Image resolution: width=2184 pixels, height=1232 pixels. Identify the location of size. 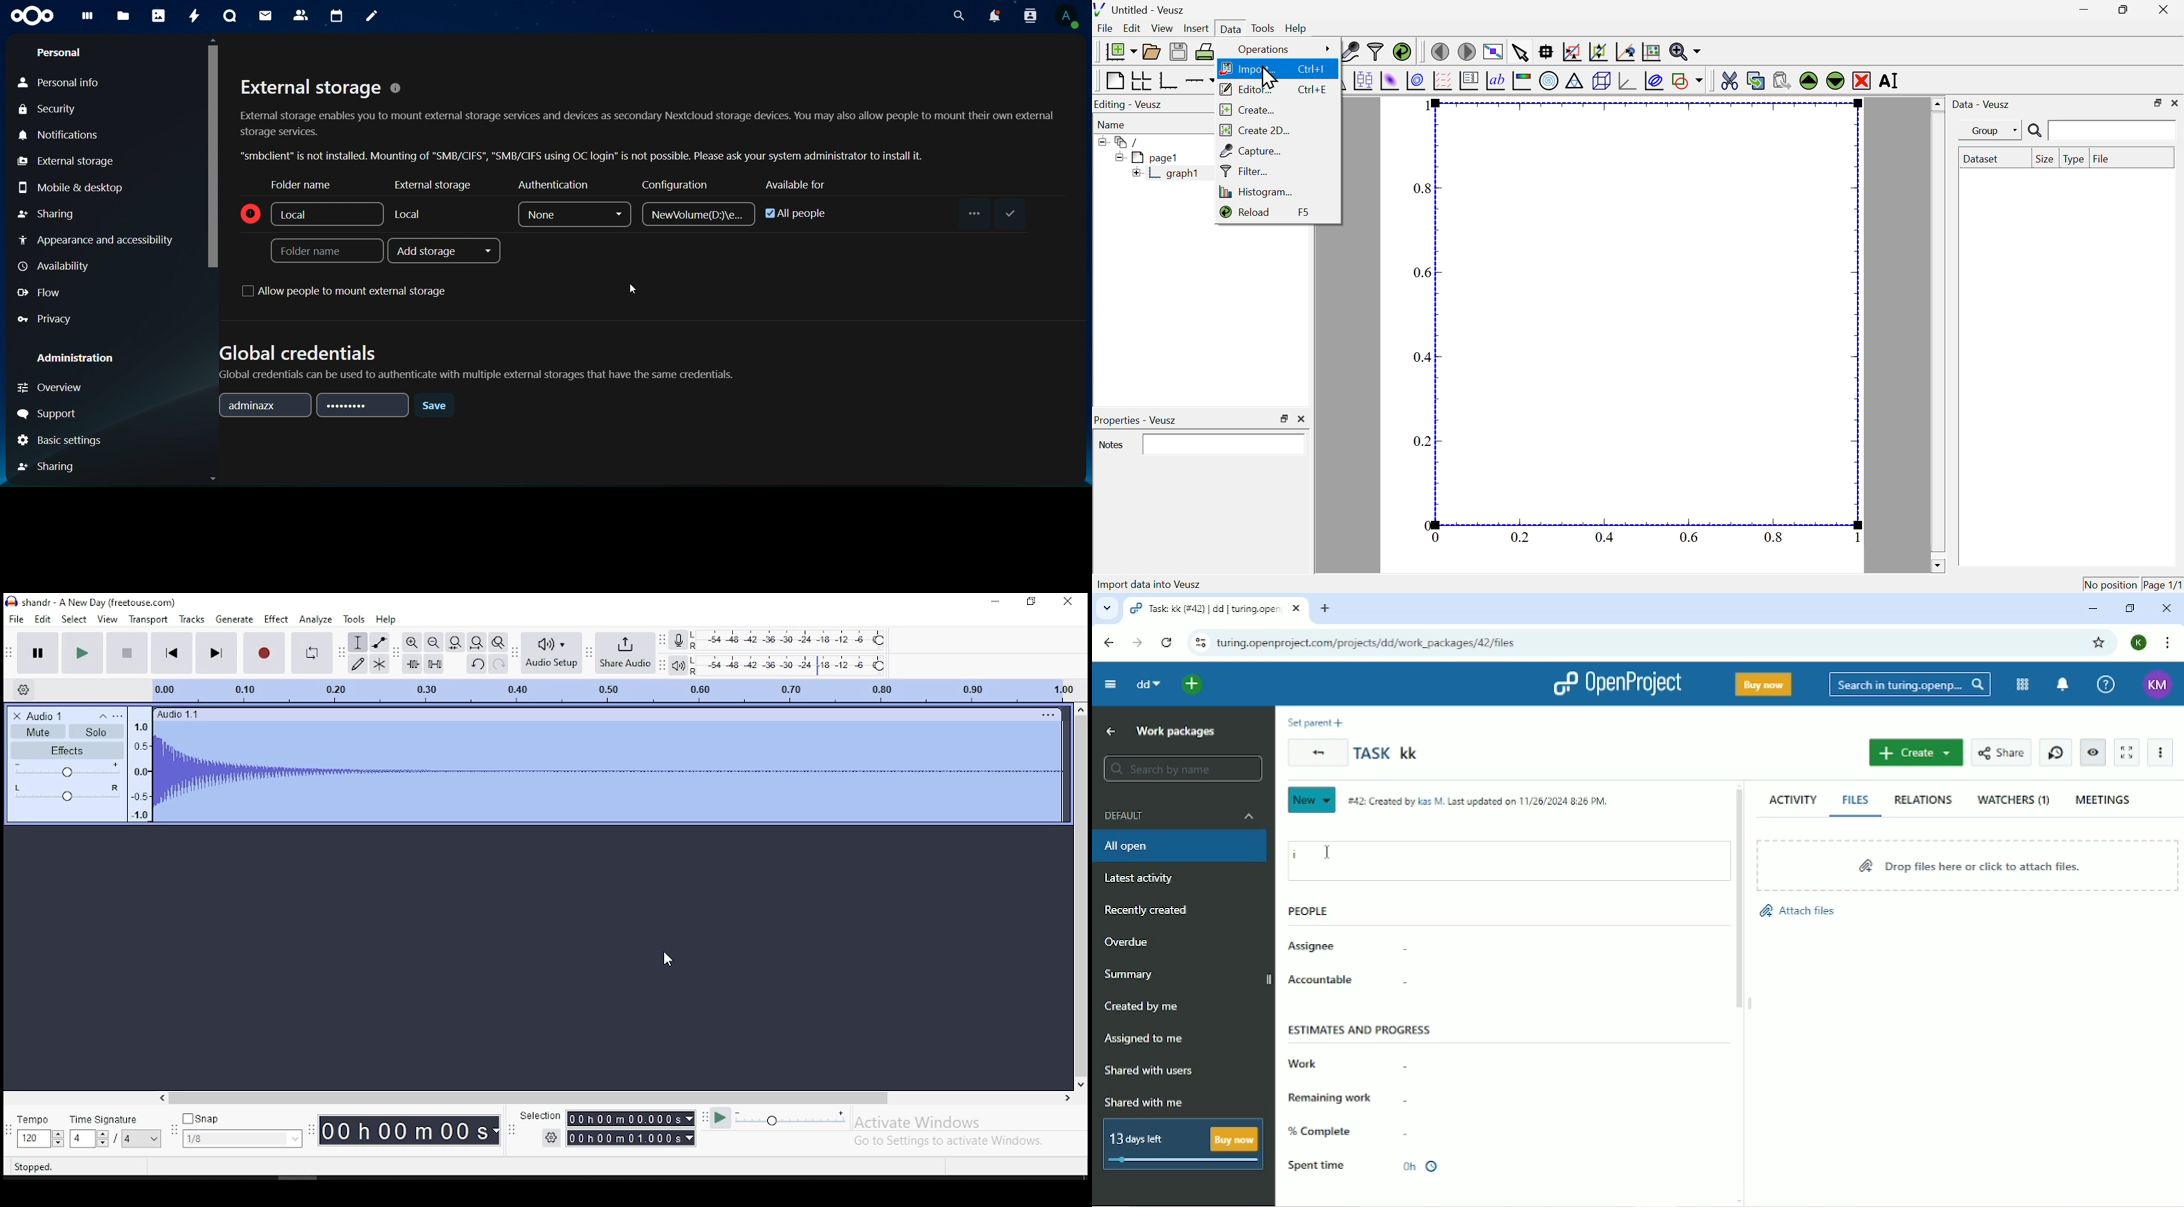
(2043, 159).